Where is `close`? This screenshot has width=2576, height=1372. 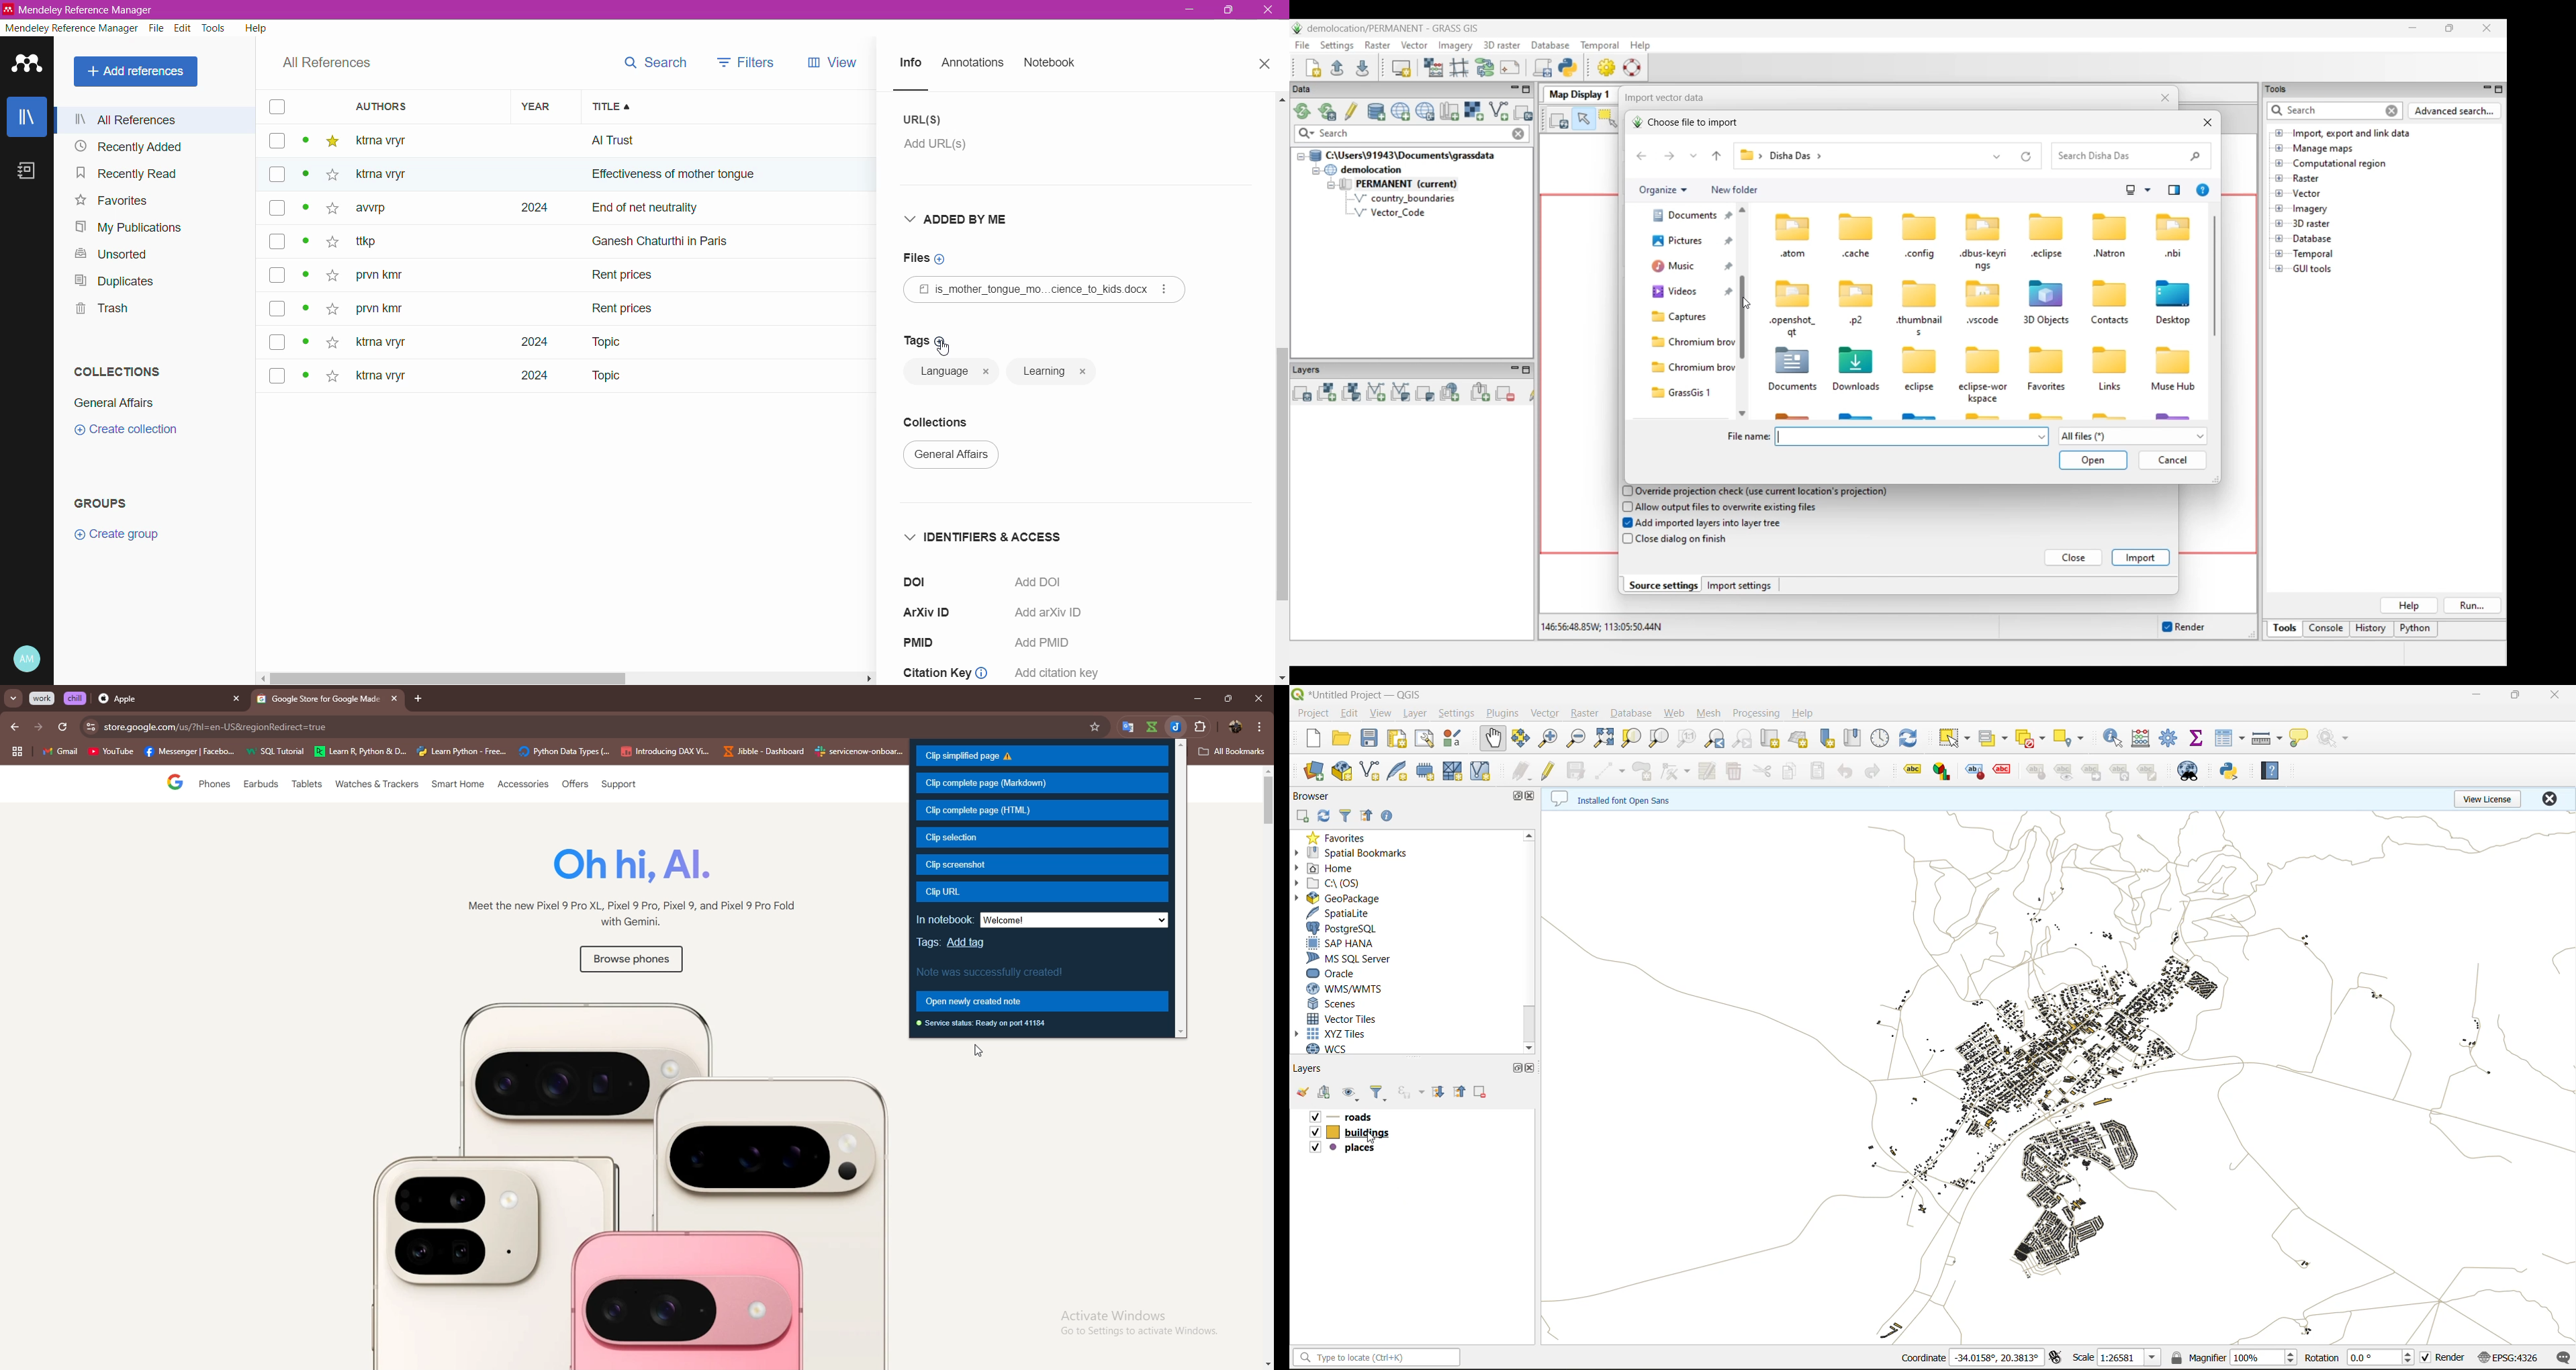
close is located at coordinates (2548, 800).